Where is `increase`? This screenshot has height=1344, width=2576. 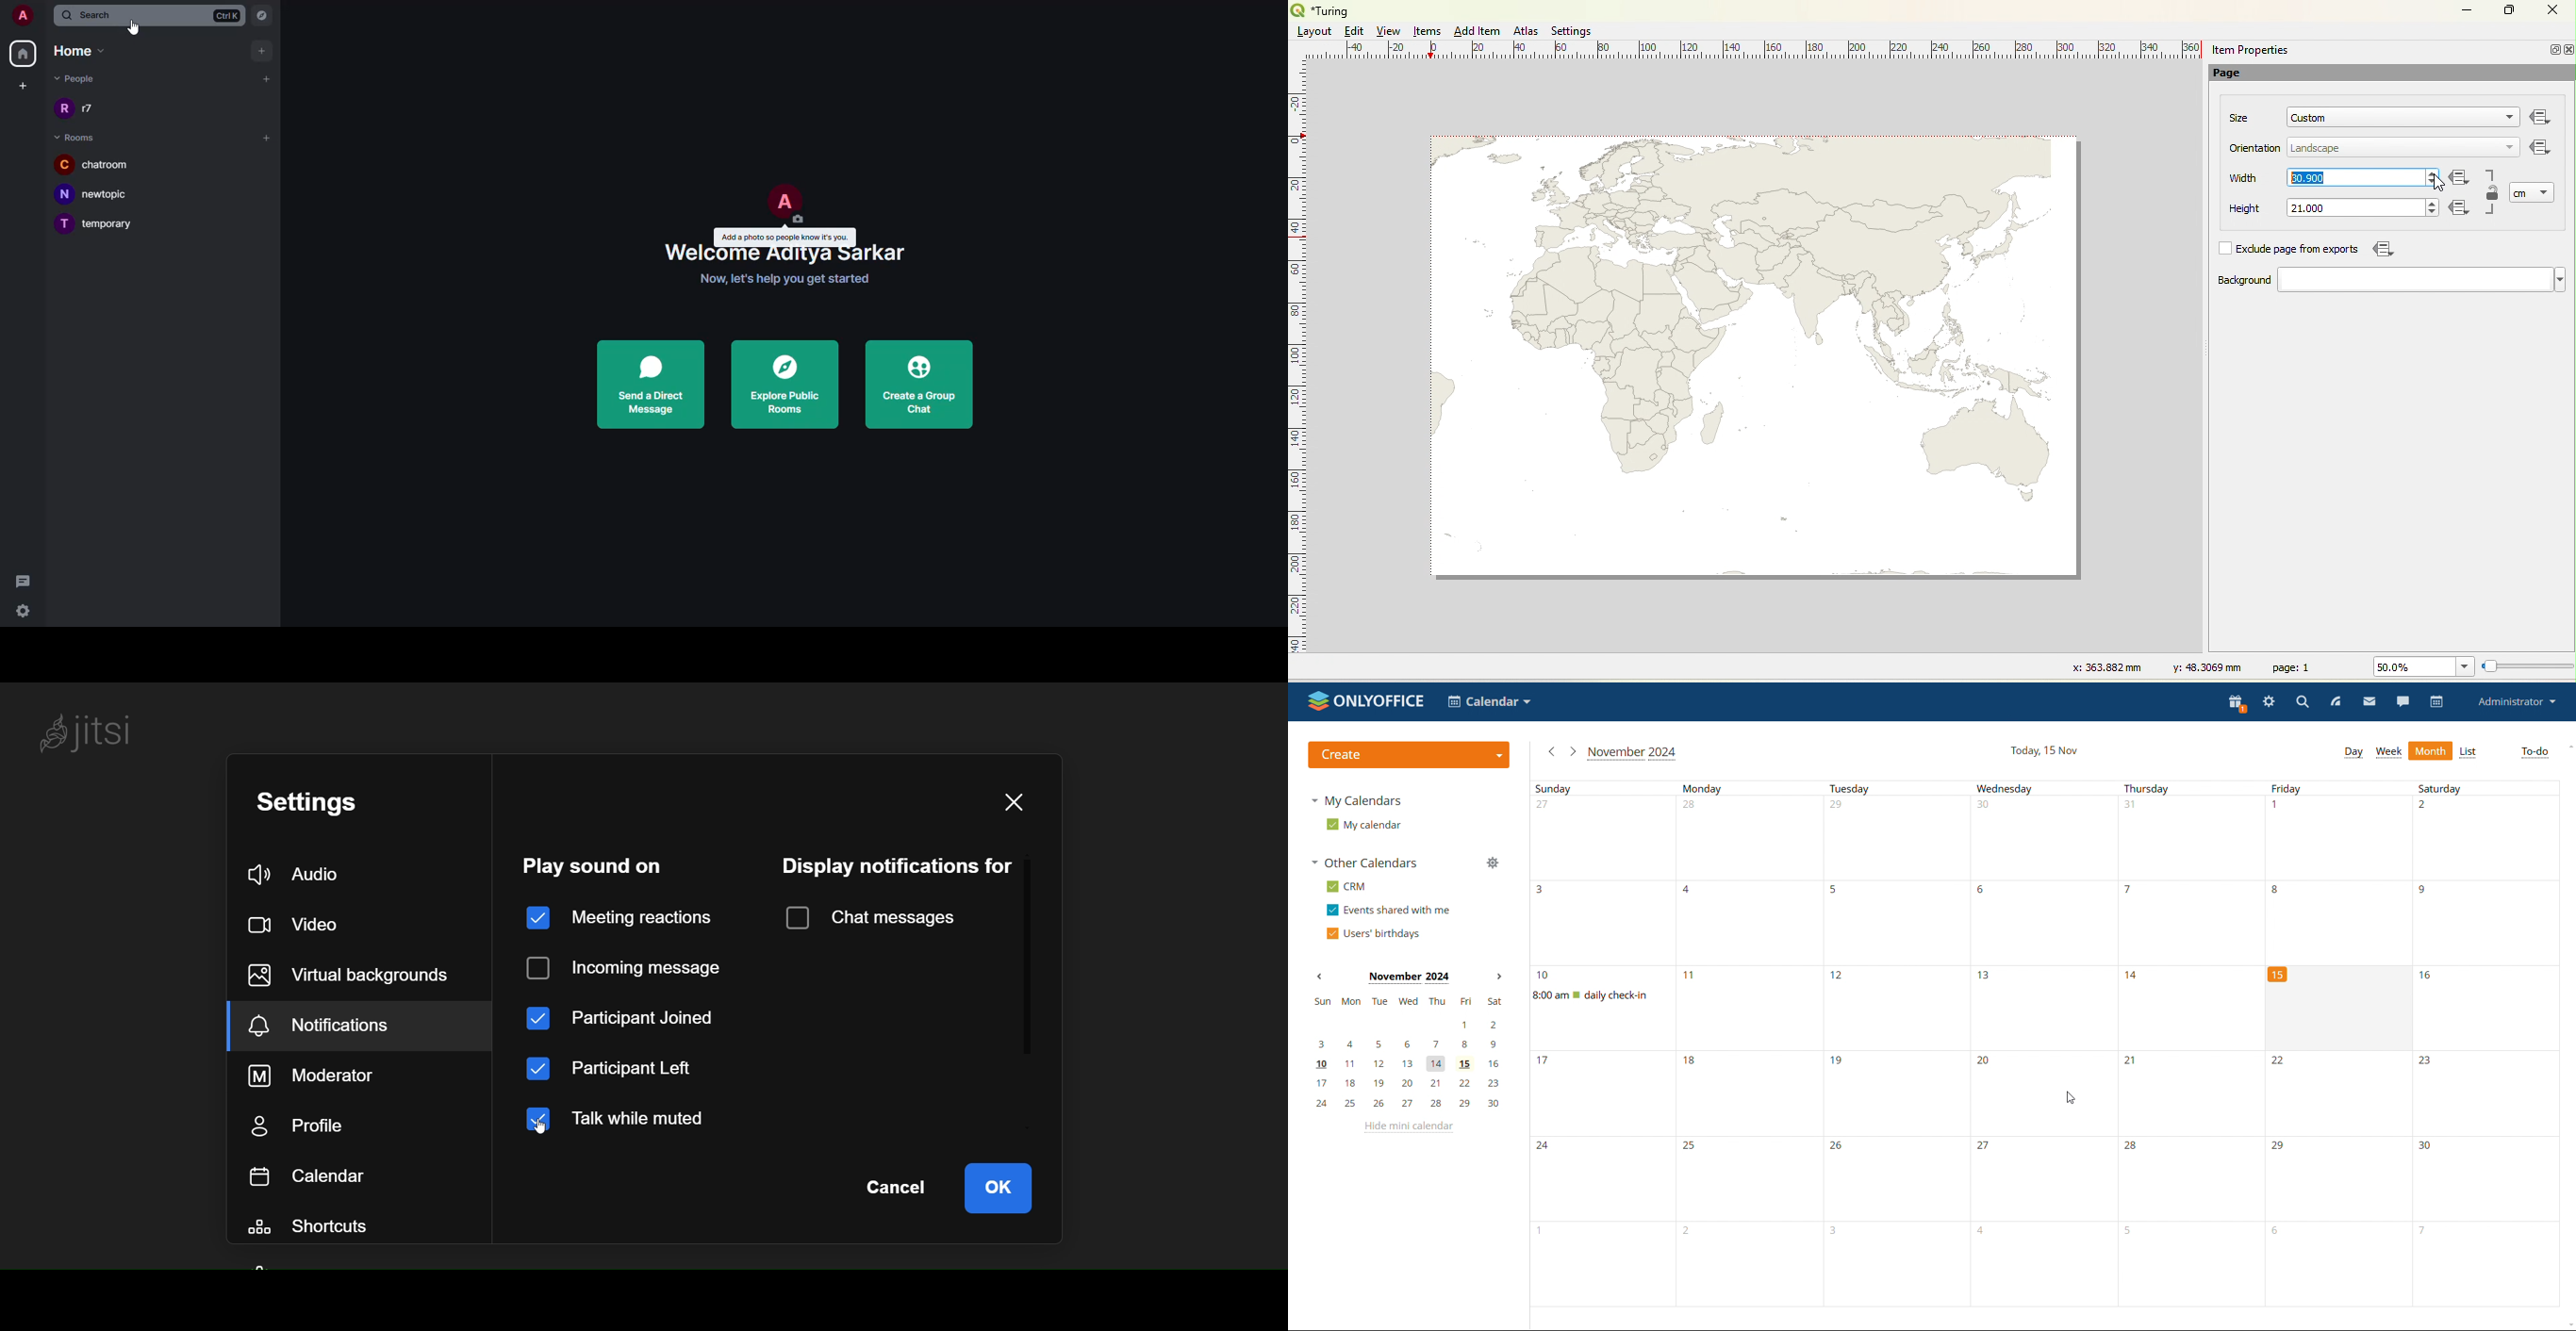
increase is located at coordinates (2434, 172).